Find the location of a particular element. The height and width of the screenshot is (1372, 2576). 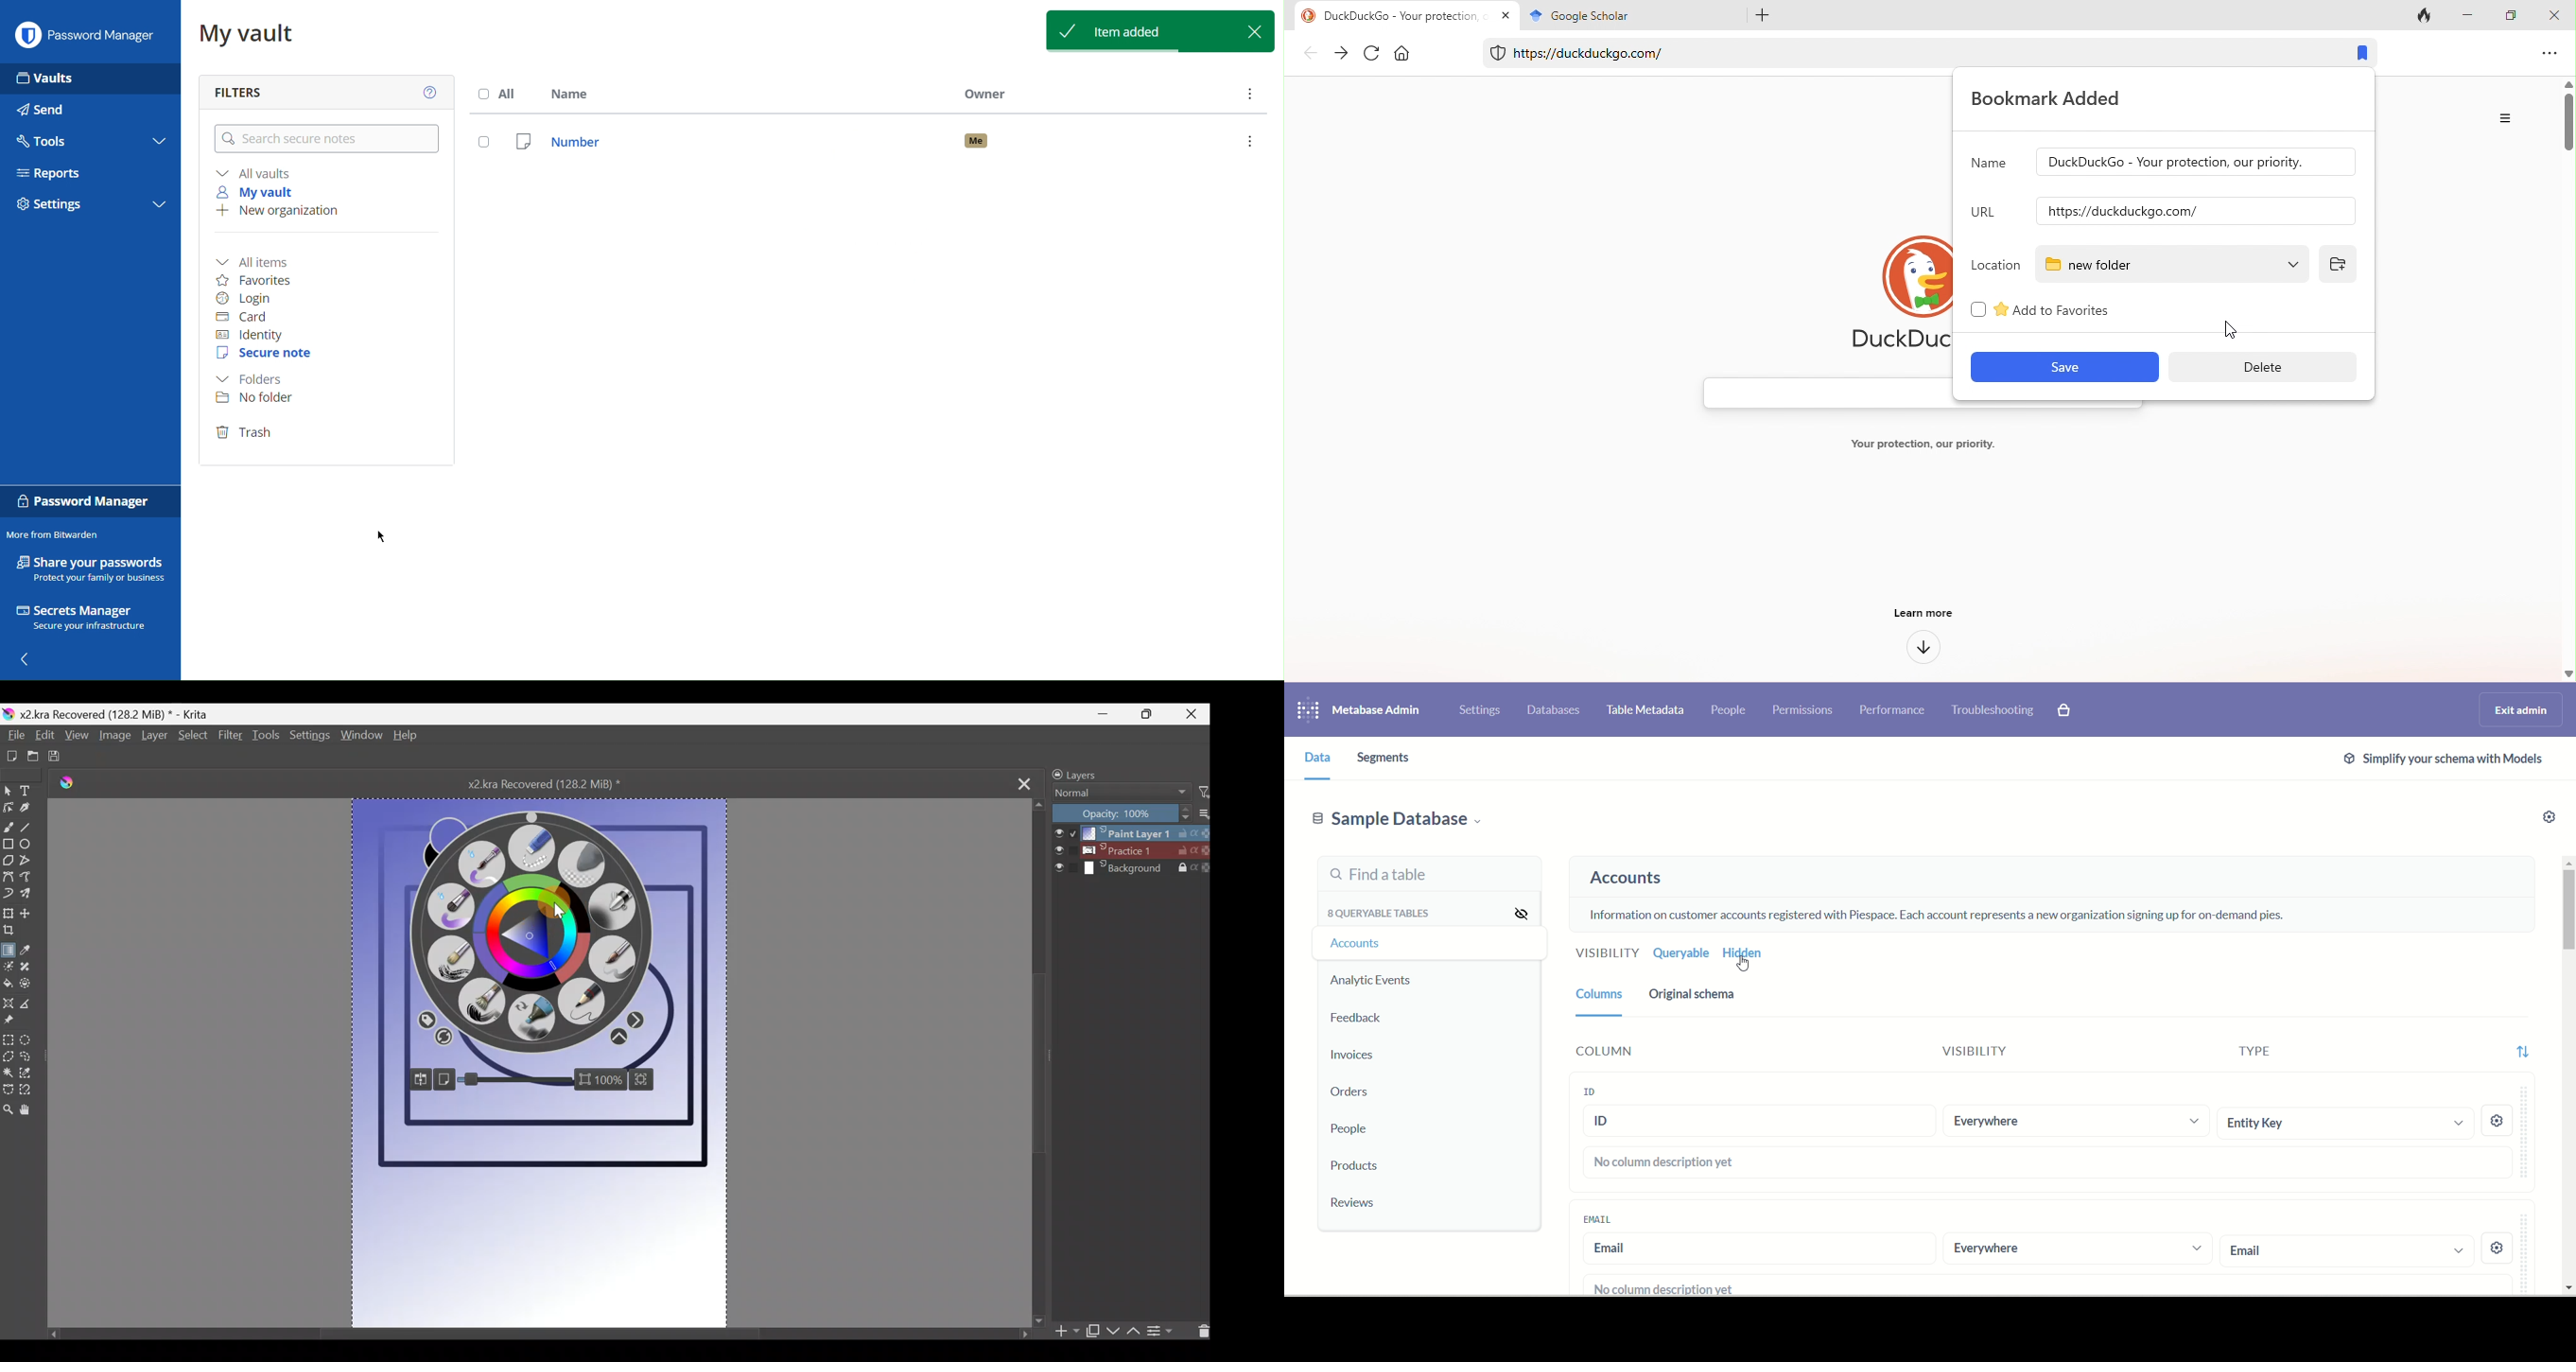

location is located at coordinates (1995, 266).